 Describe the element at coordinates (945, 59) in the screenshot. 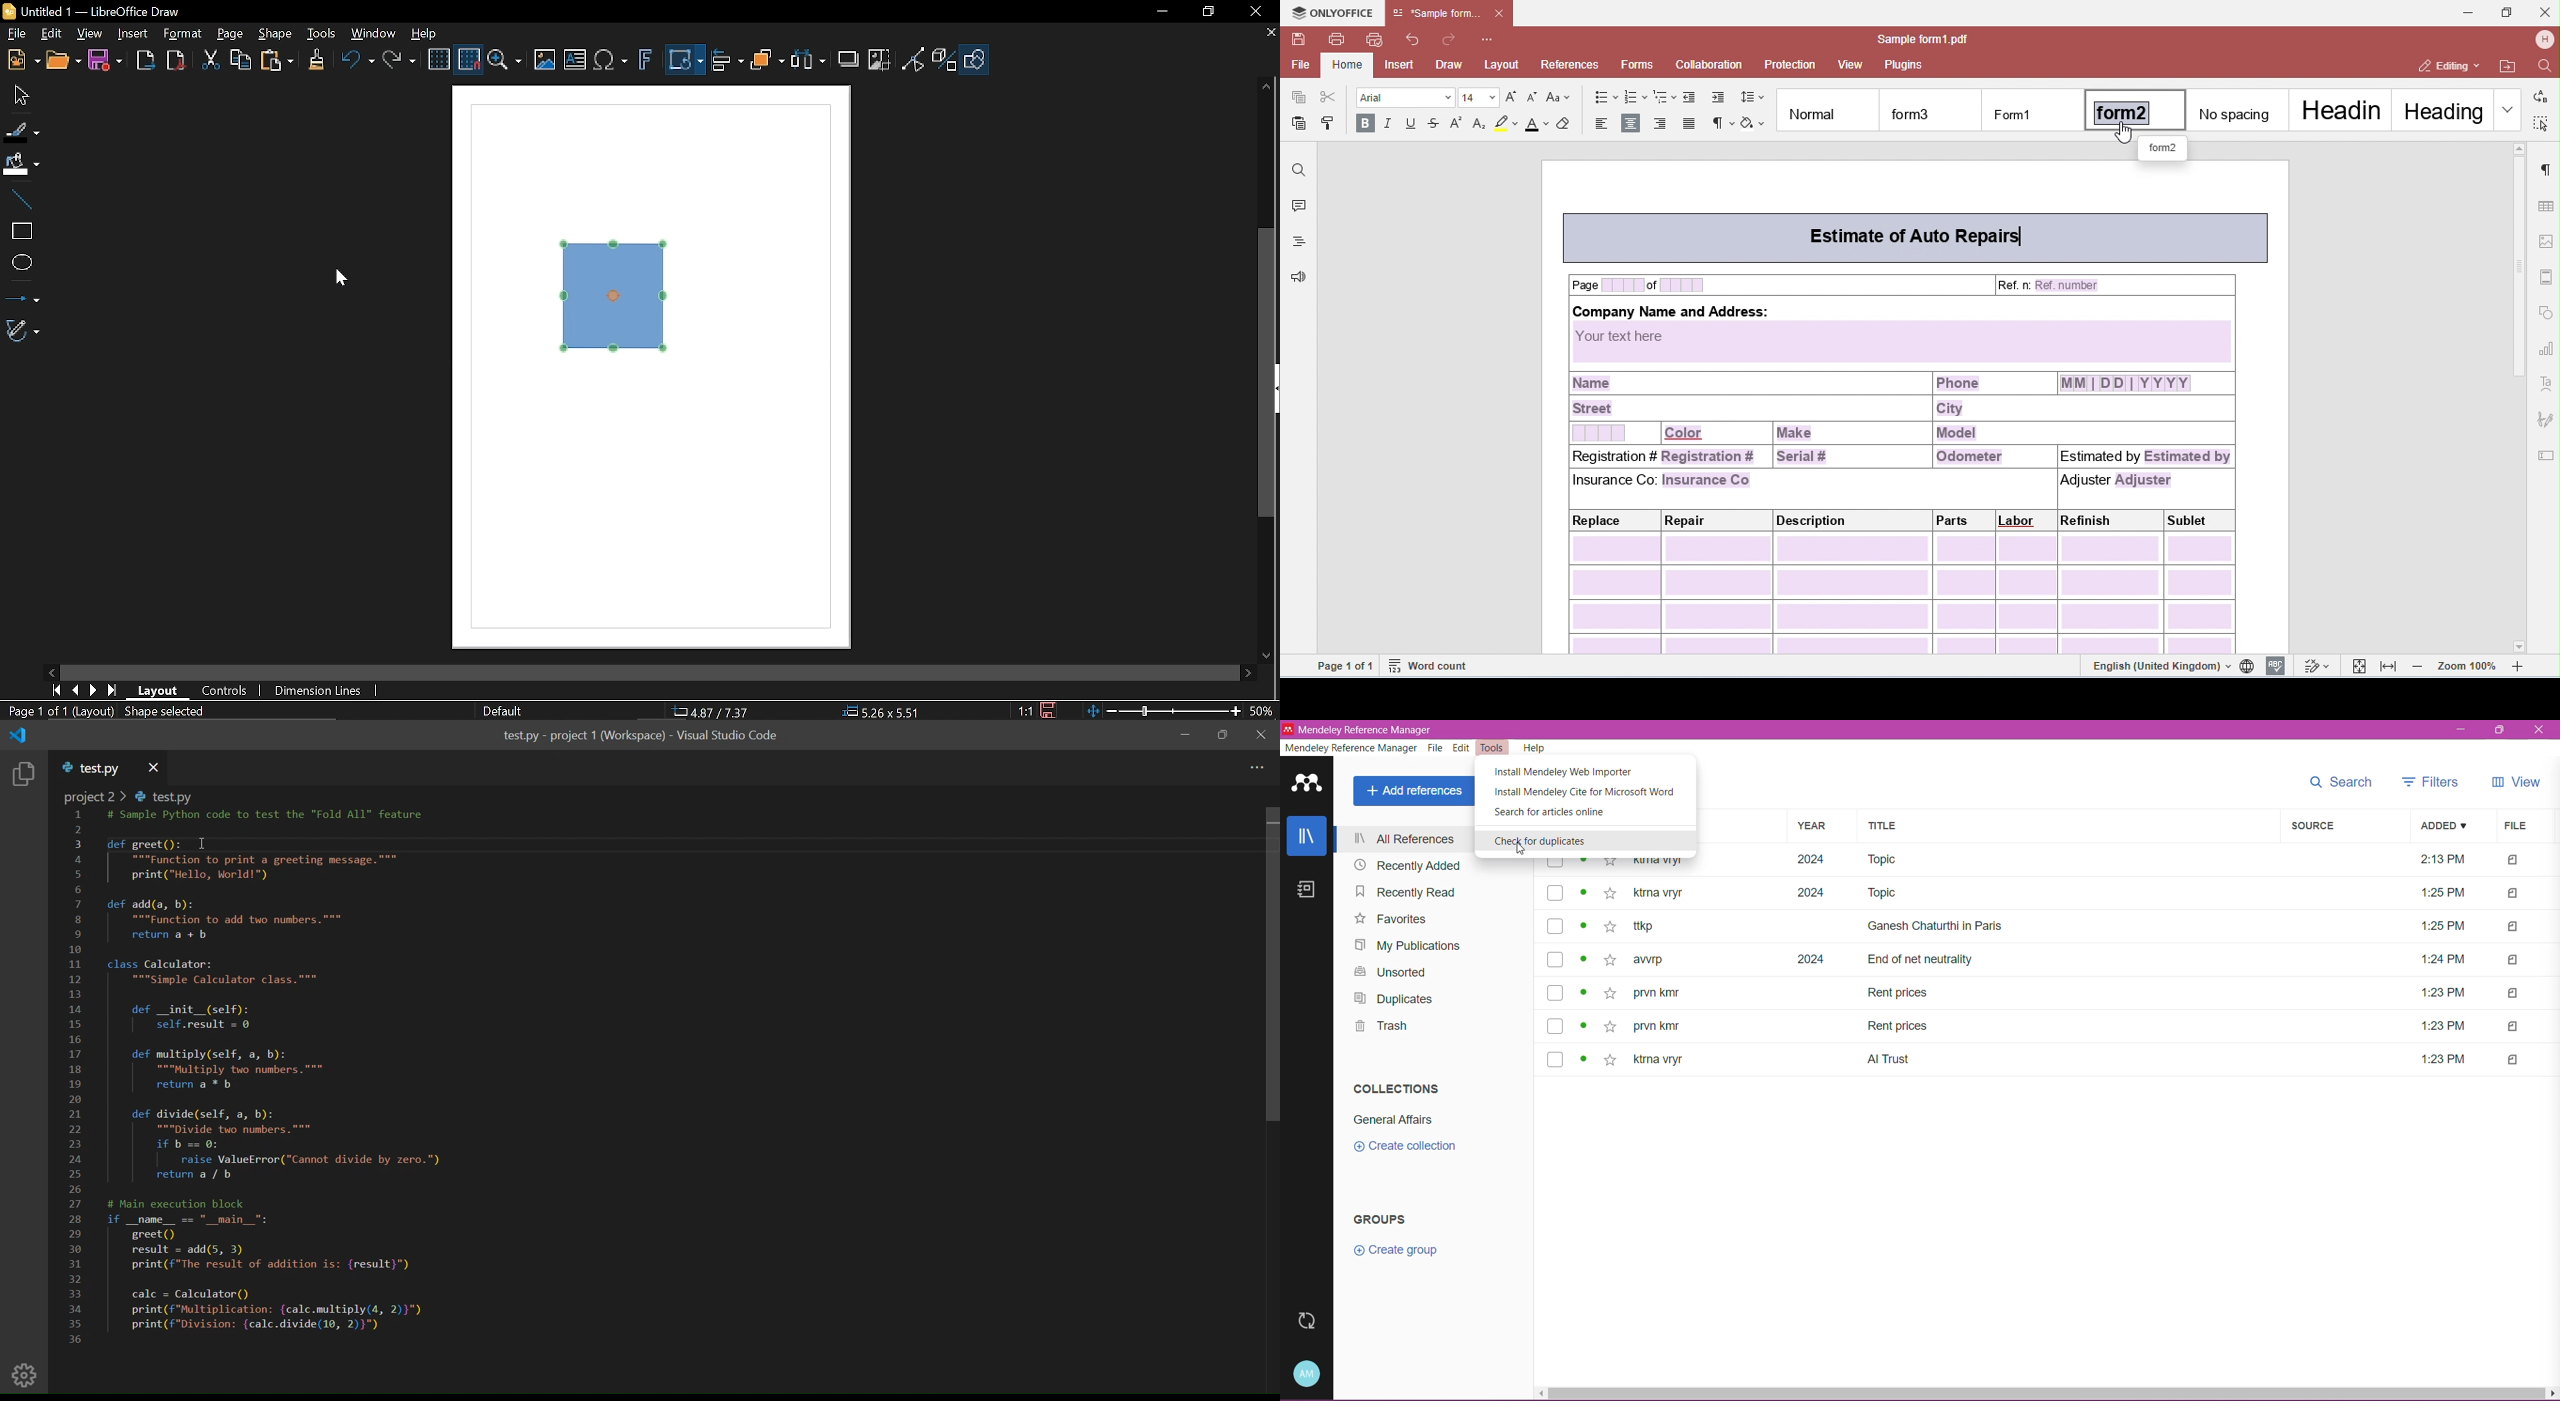

I see `Toggle extrusion` at that location.